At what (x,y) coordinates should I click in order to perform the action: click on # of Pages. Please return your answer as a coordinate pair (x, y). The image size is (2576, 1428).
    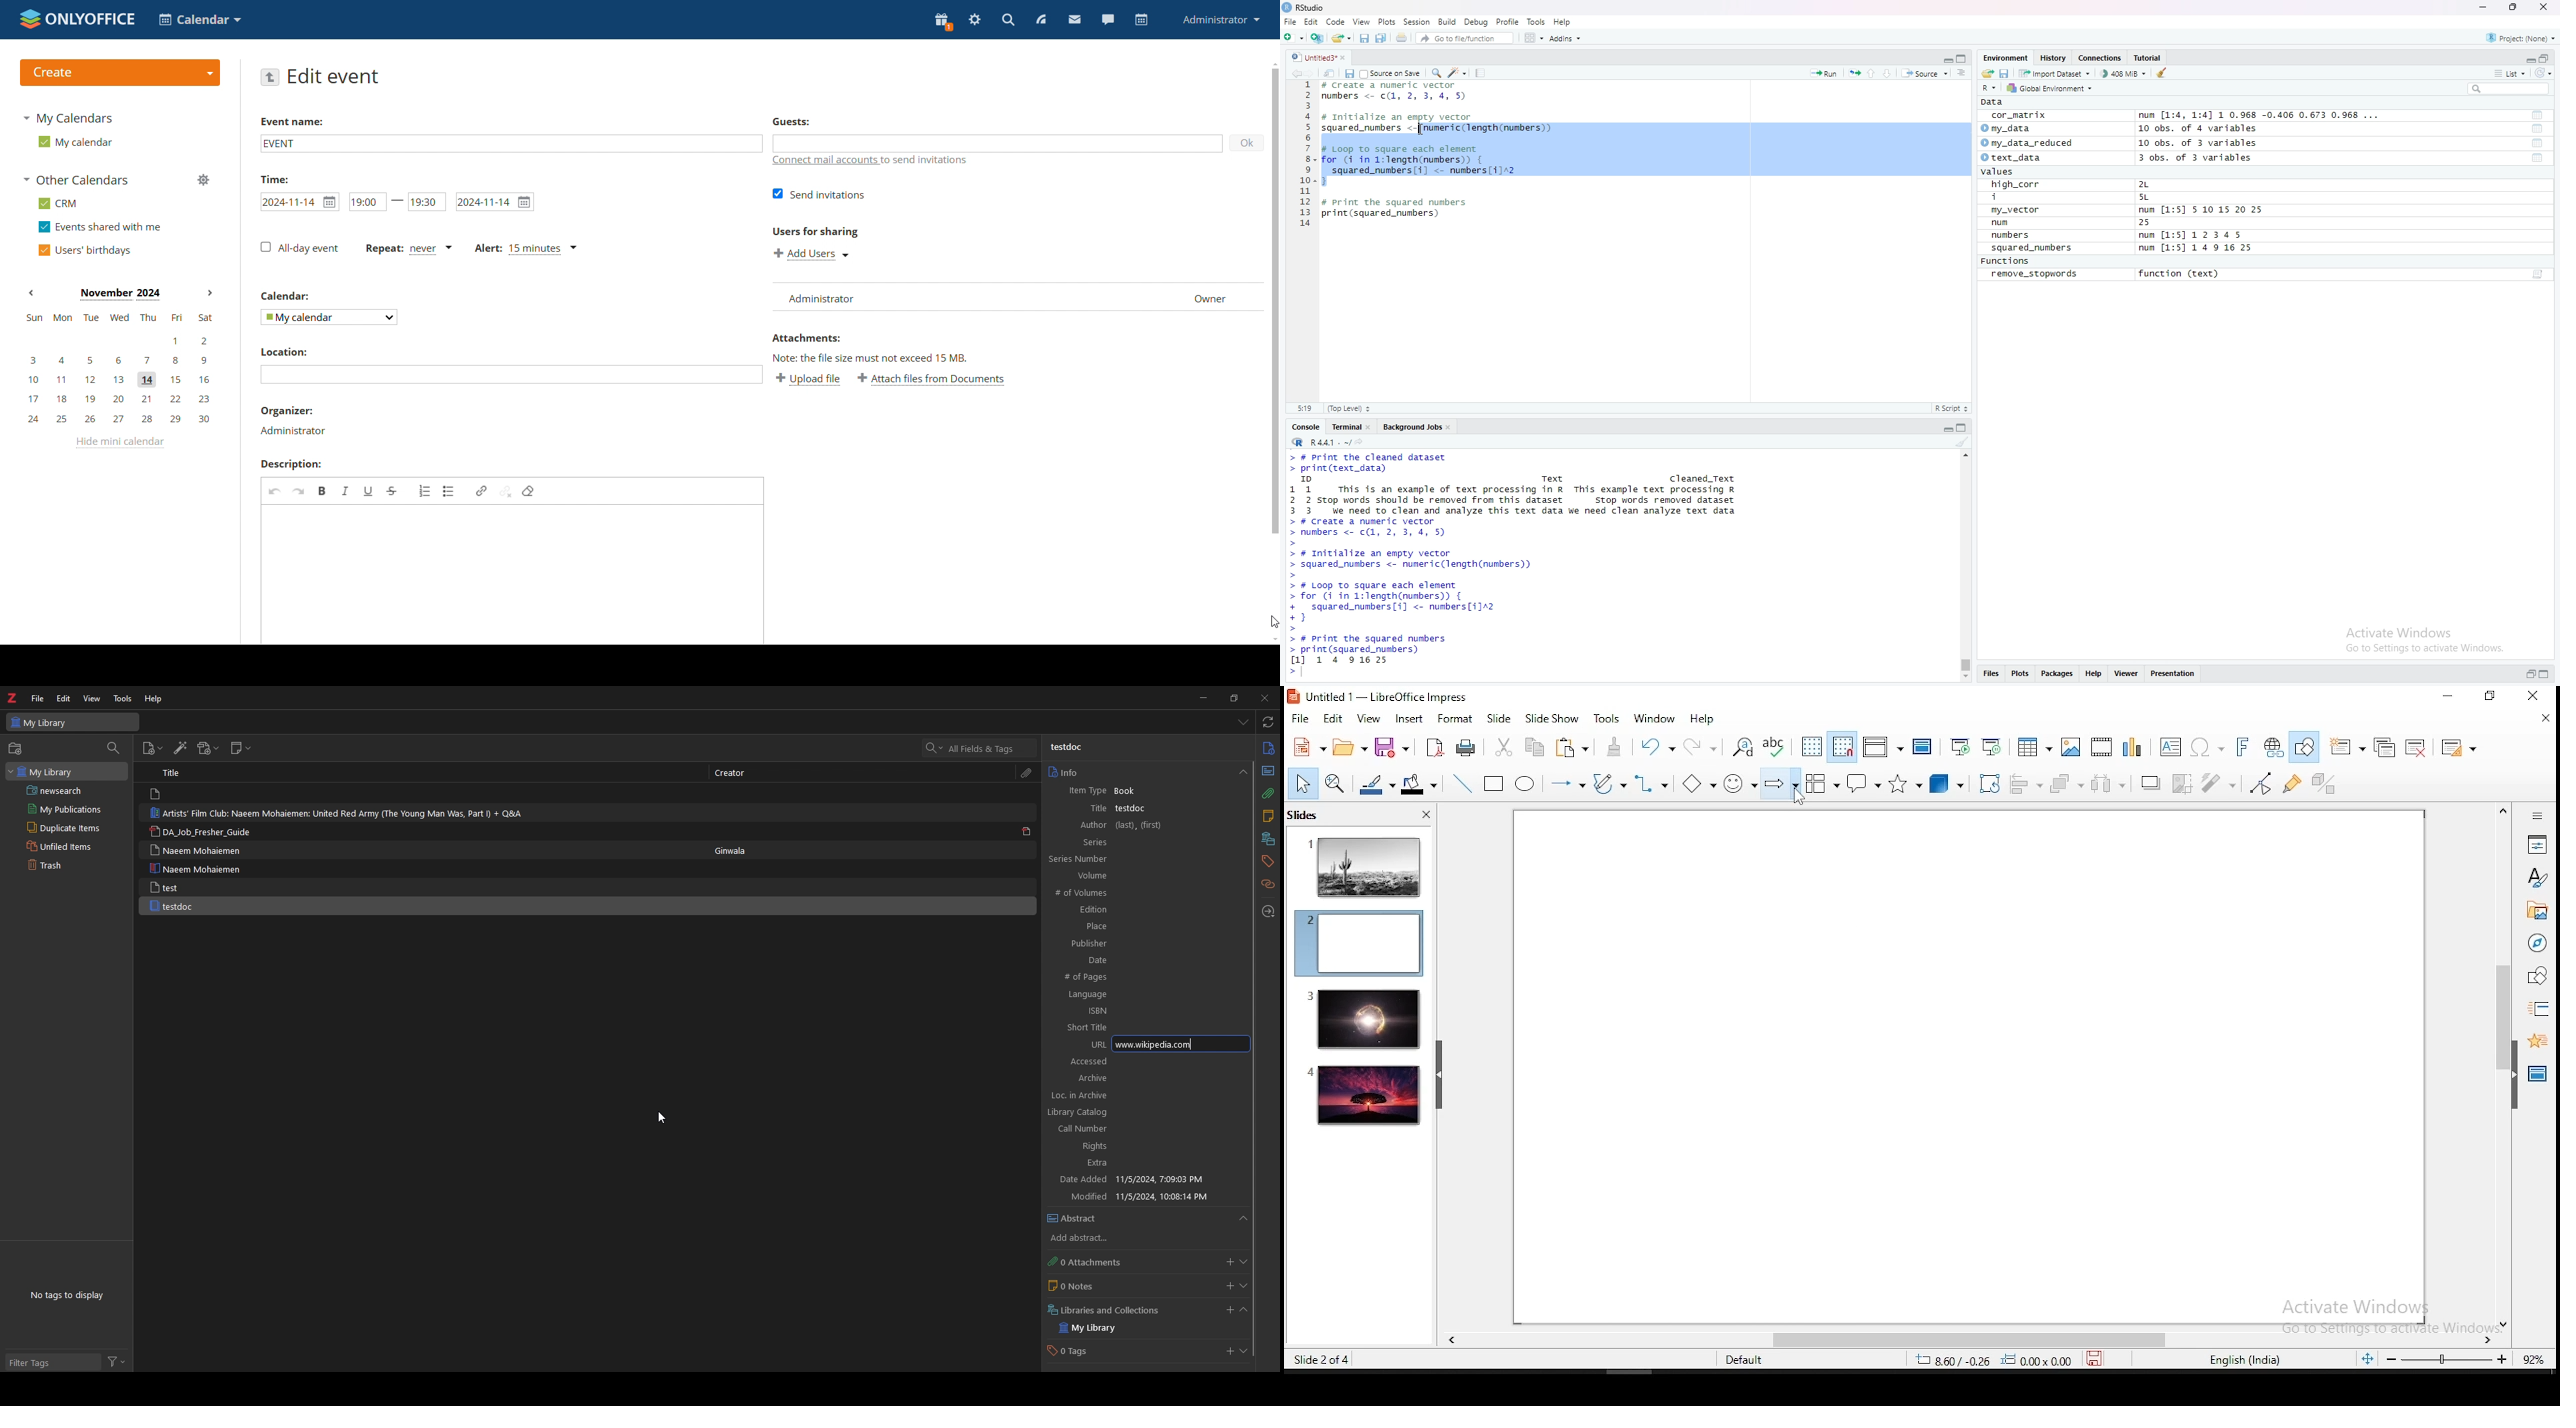
    Looking at the image, I should click on (1127, 977).